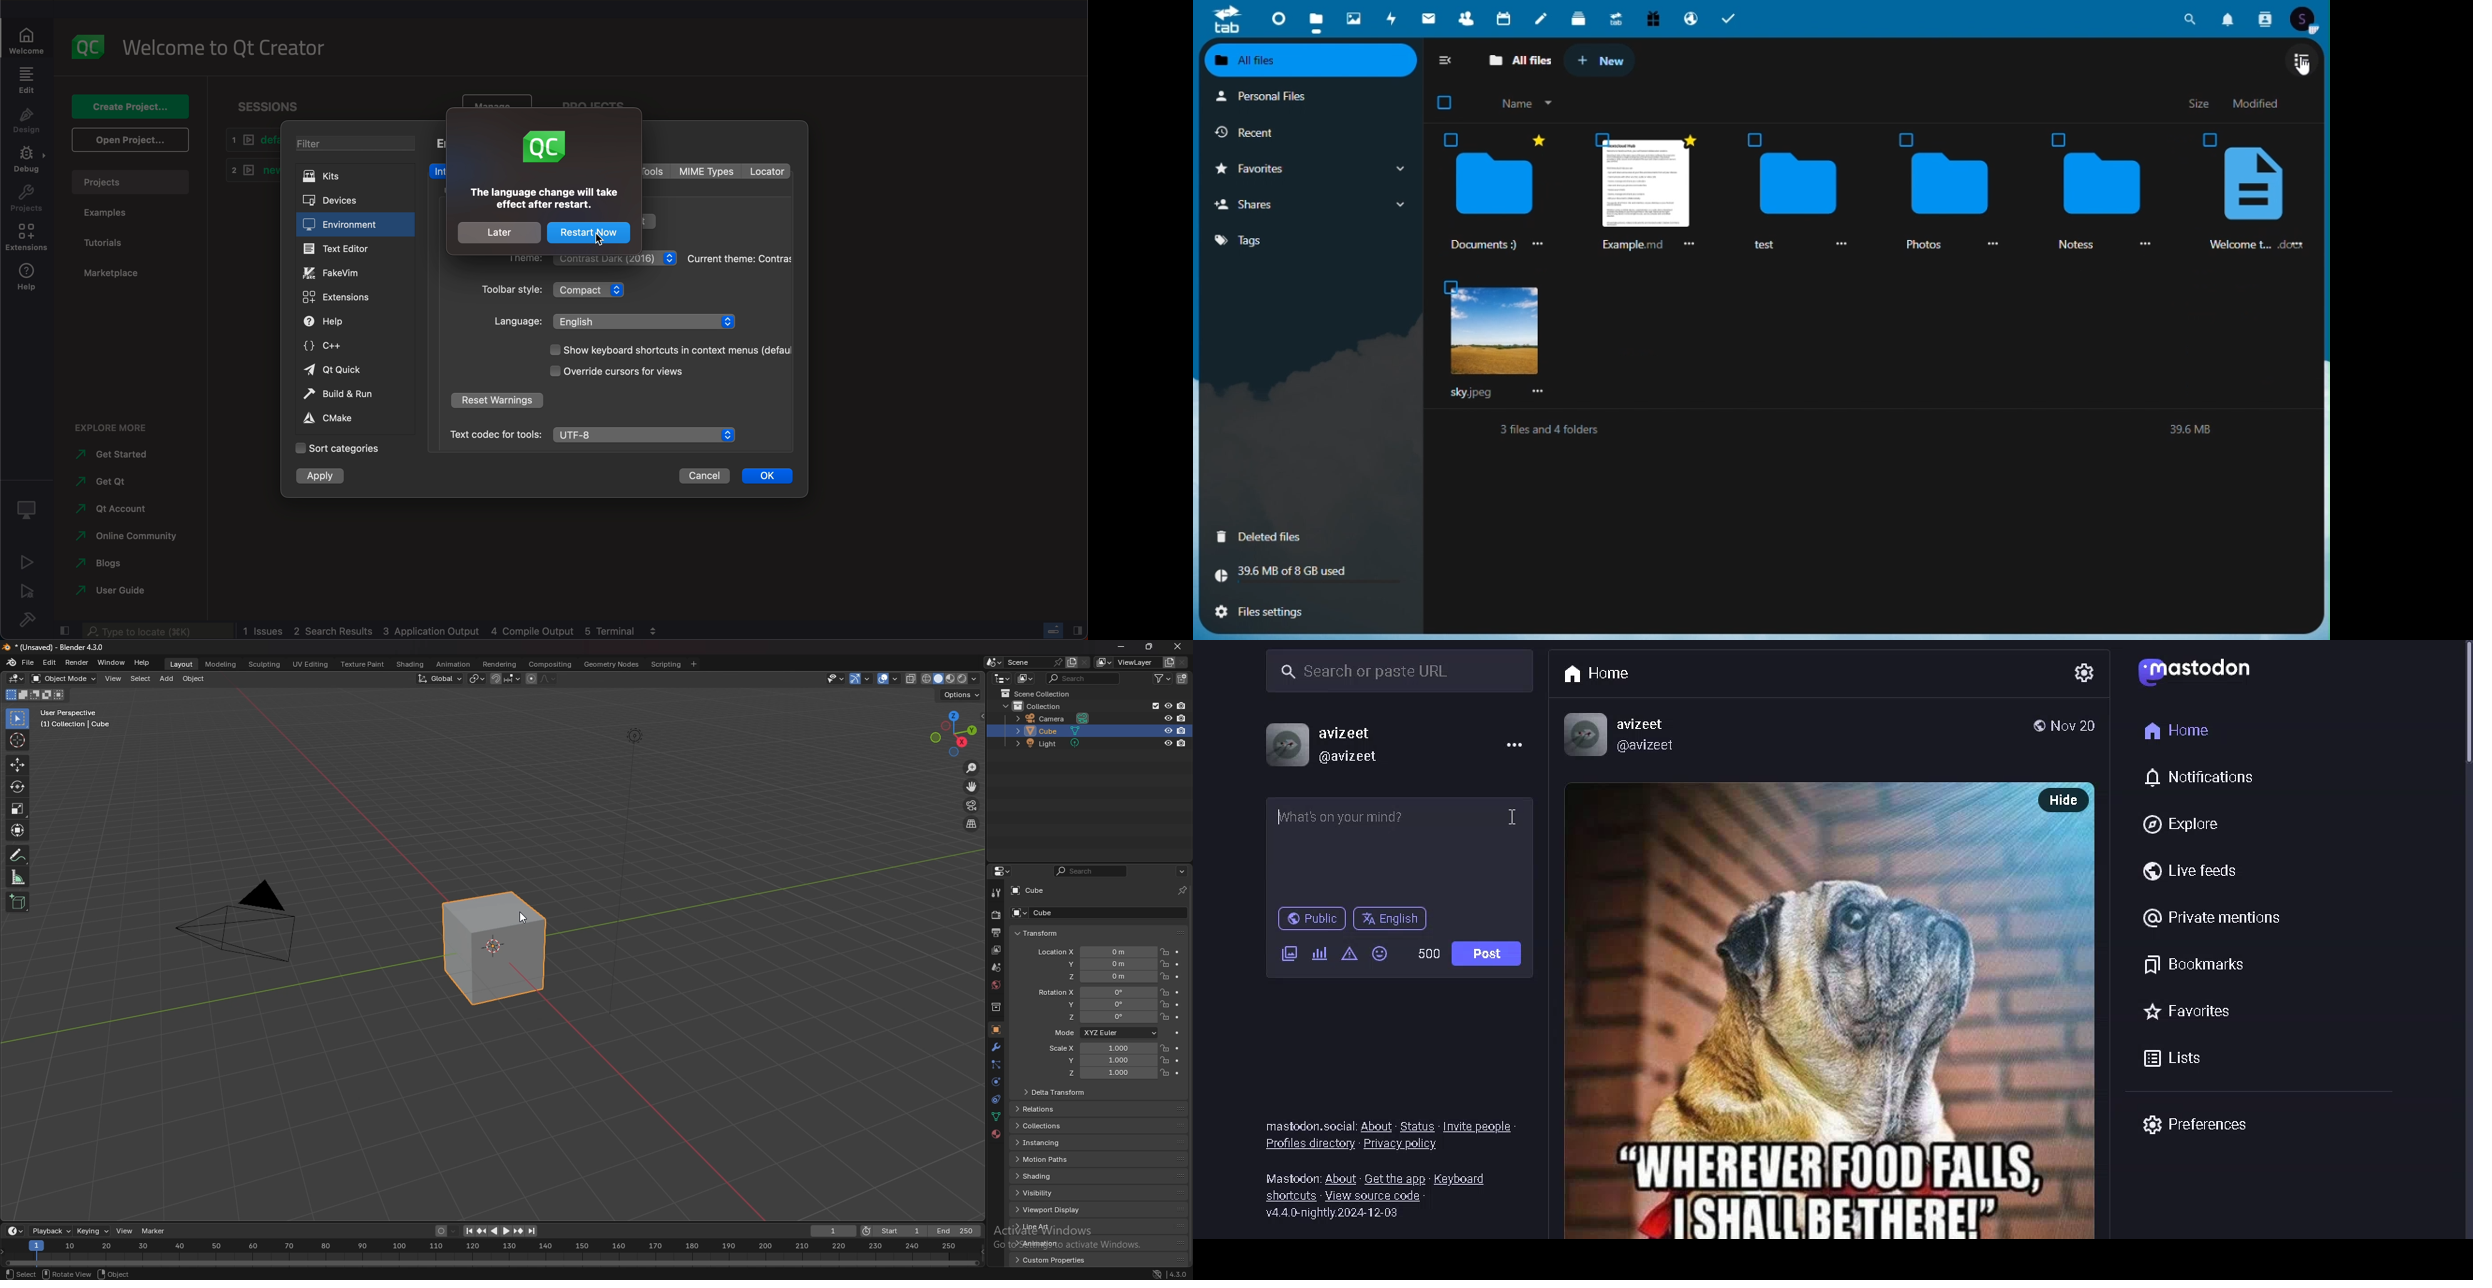  What do you see at coordinates (506, 679) in the screenshot?
I see `snapping` at bounding box center [506, 679].